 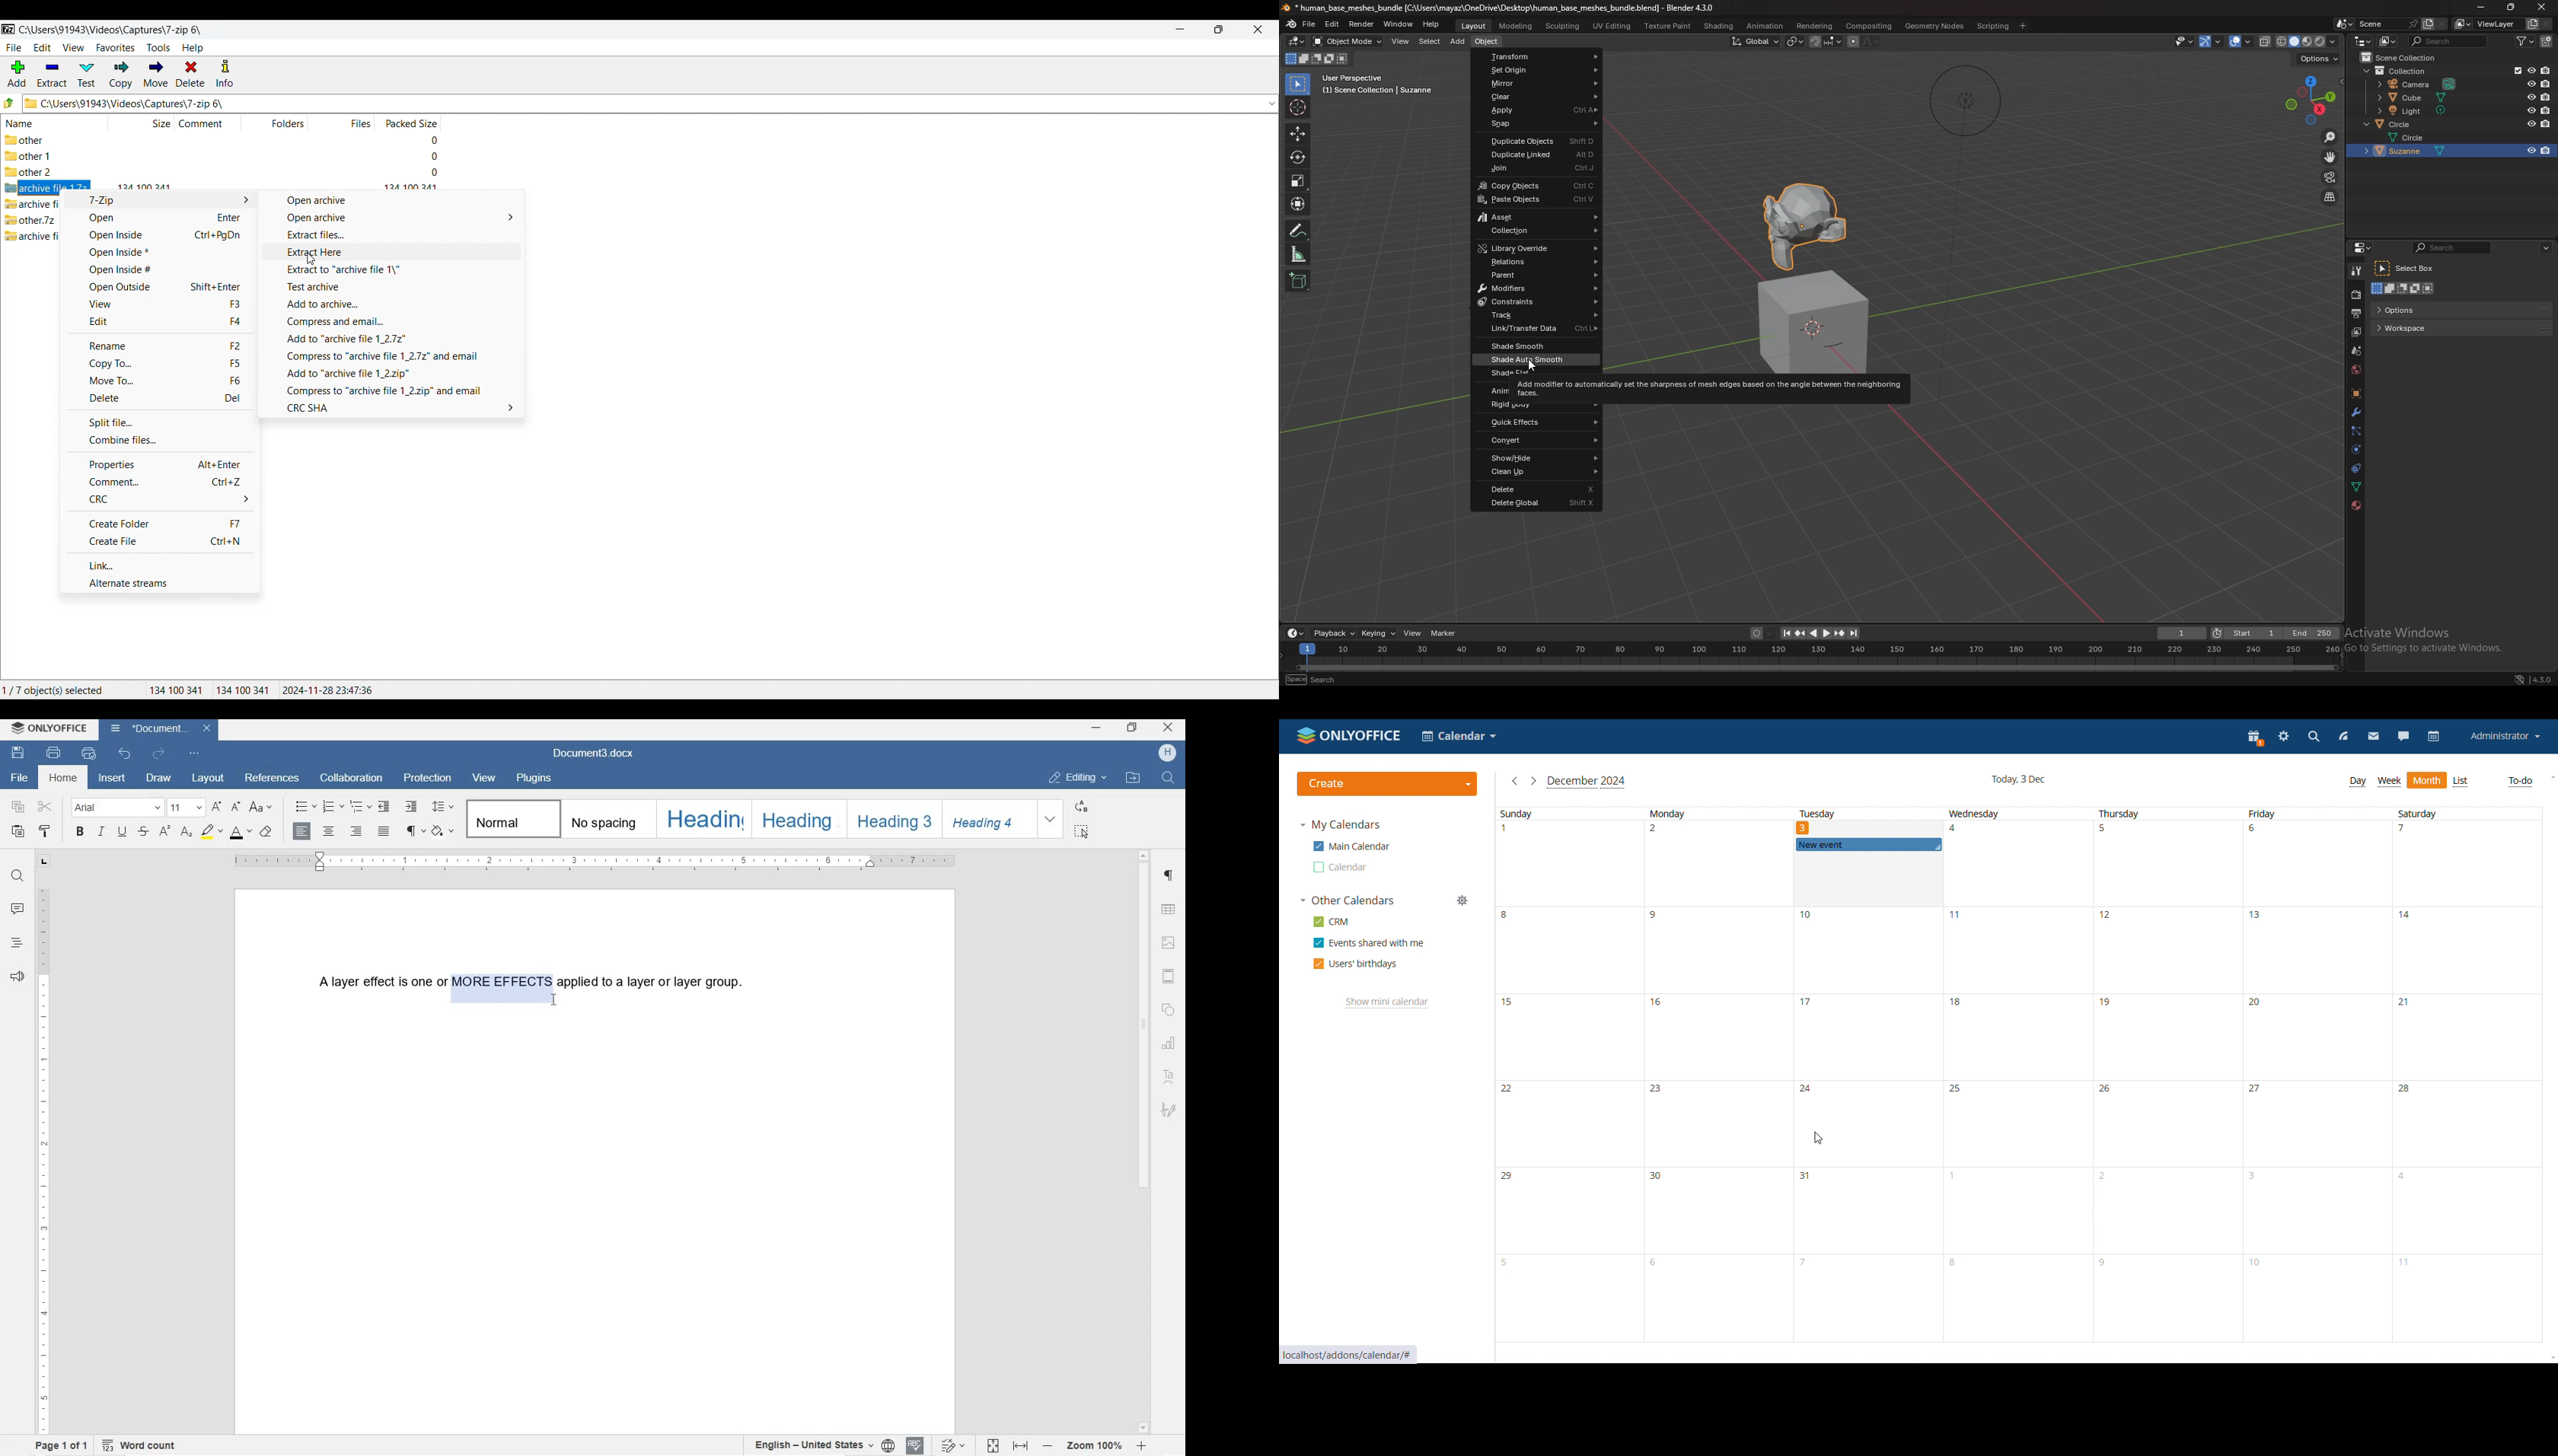 What do you see at coordinates (383, 832) in the screenshot?
I see `JUSTIFIED` at bounding box center [383, 832].